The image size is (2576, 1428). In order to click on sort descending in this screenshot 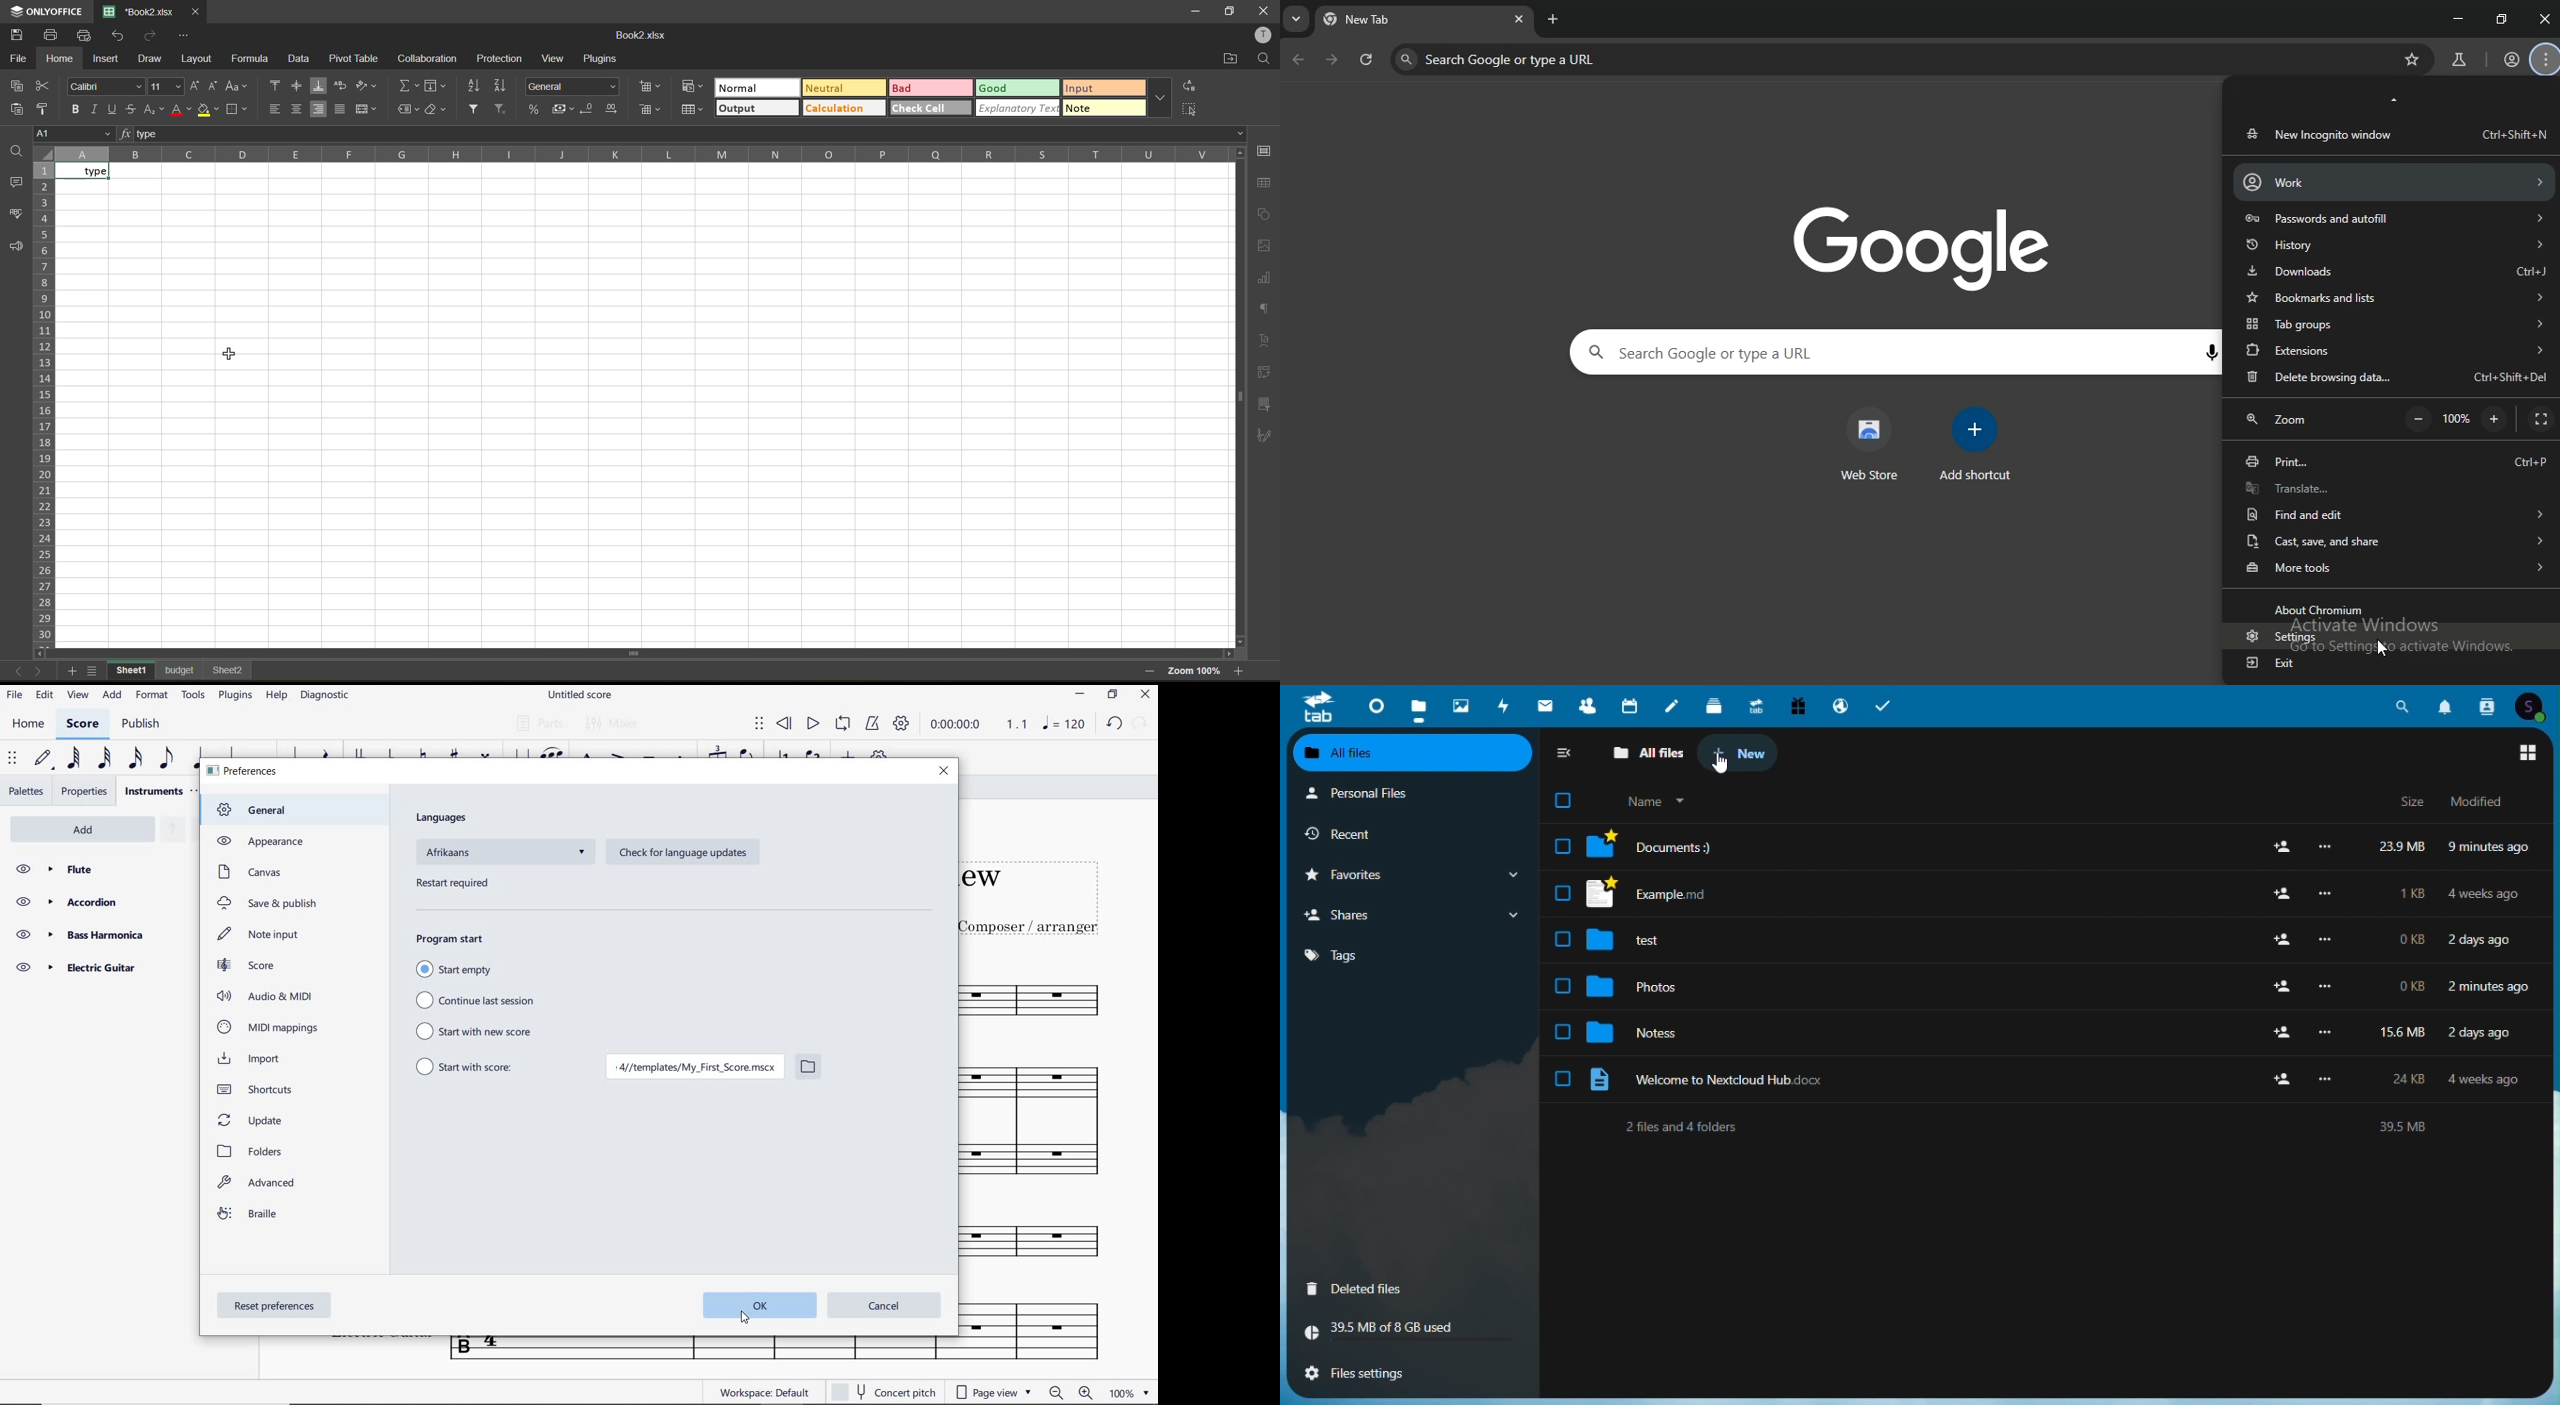, I will do `click(504, 86)`.